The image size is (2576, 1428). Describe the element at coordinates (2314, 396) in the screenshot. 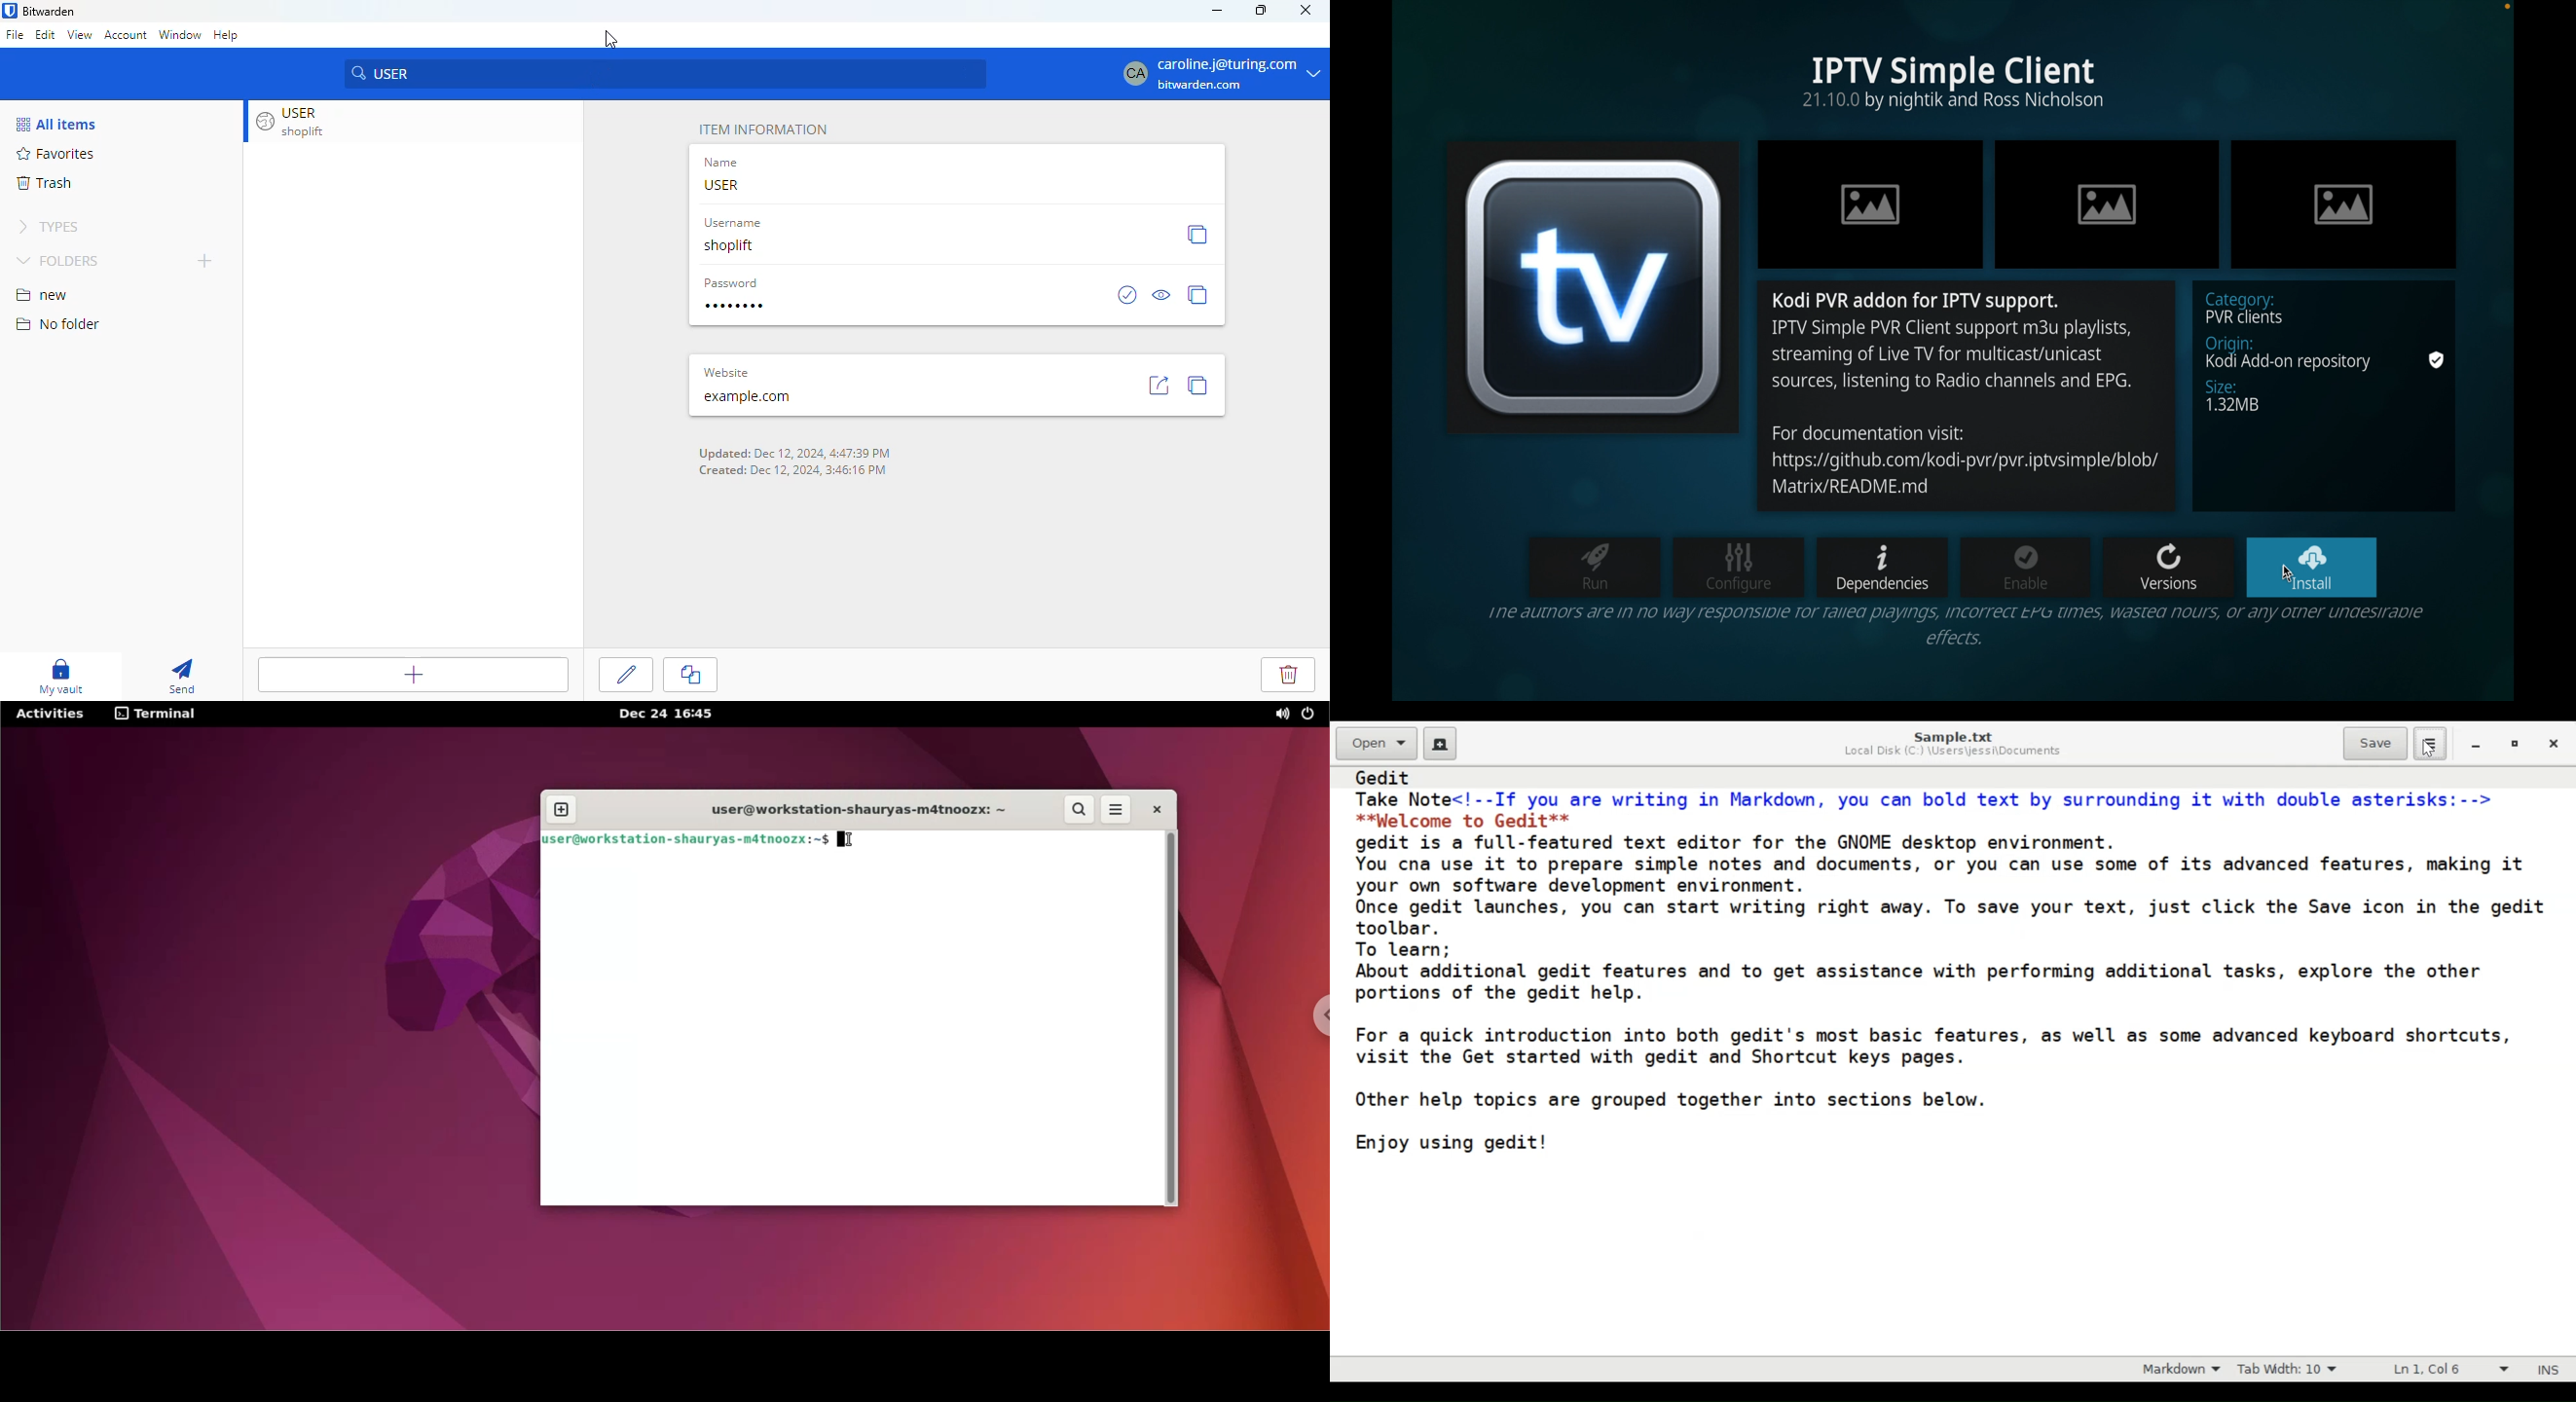

I see `Size:
1 32MB` at that location.